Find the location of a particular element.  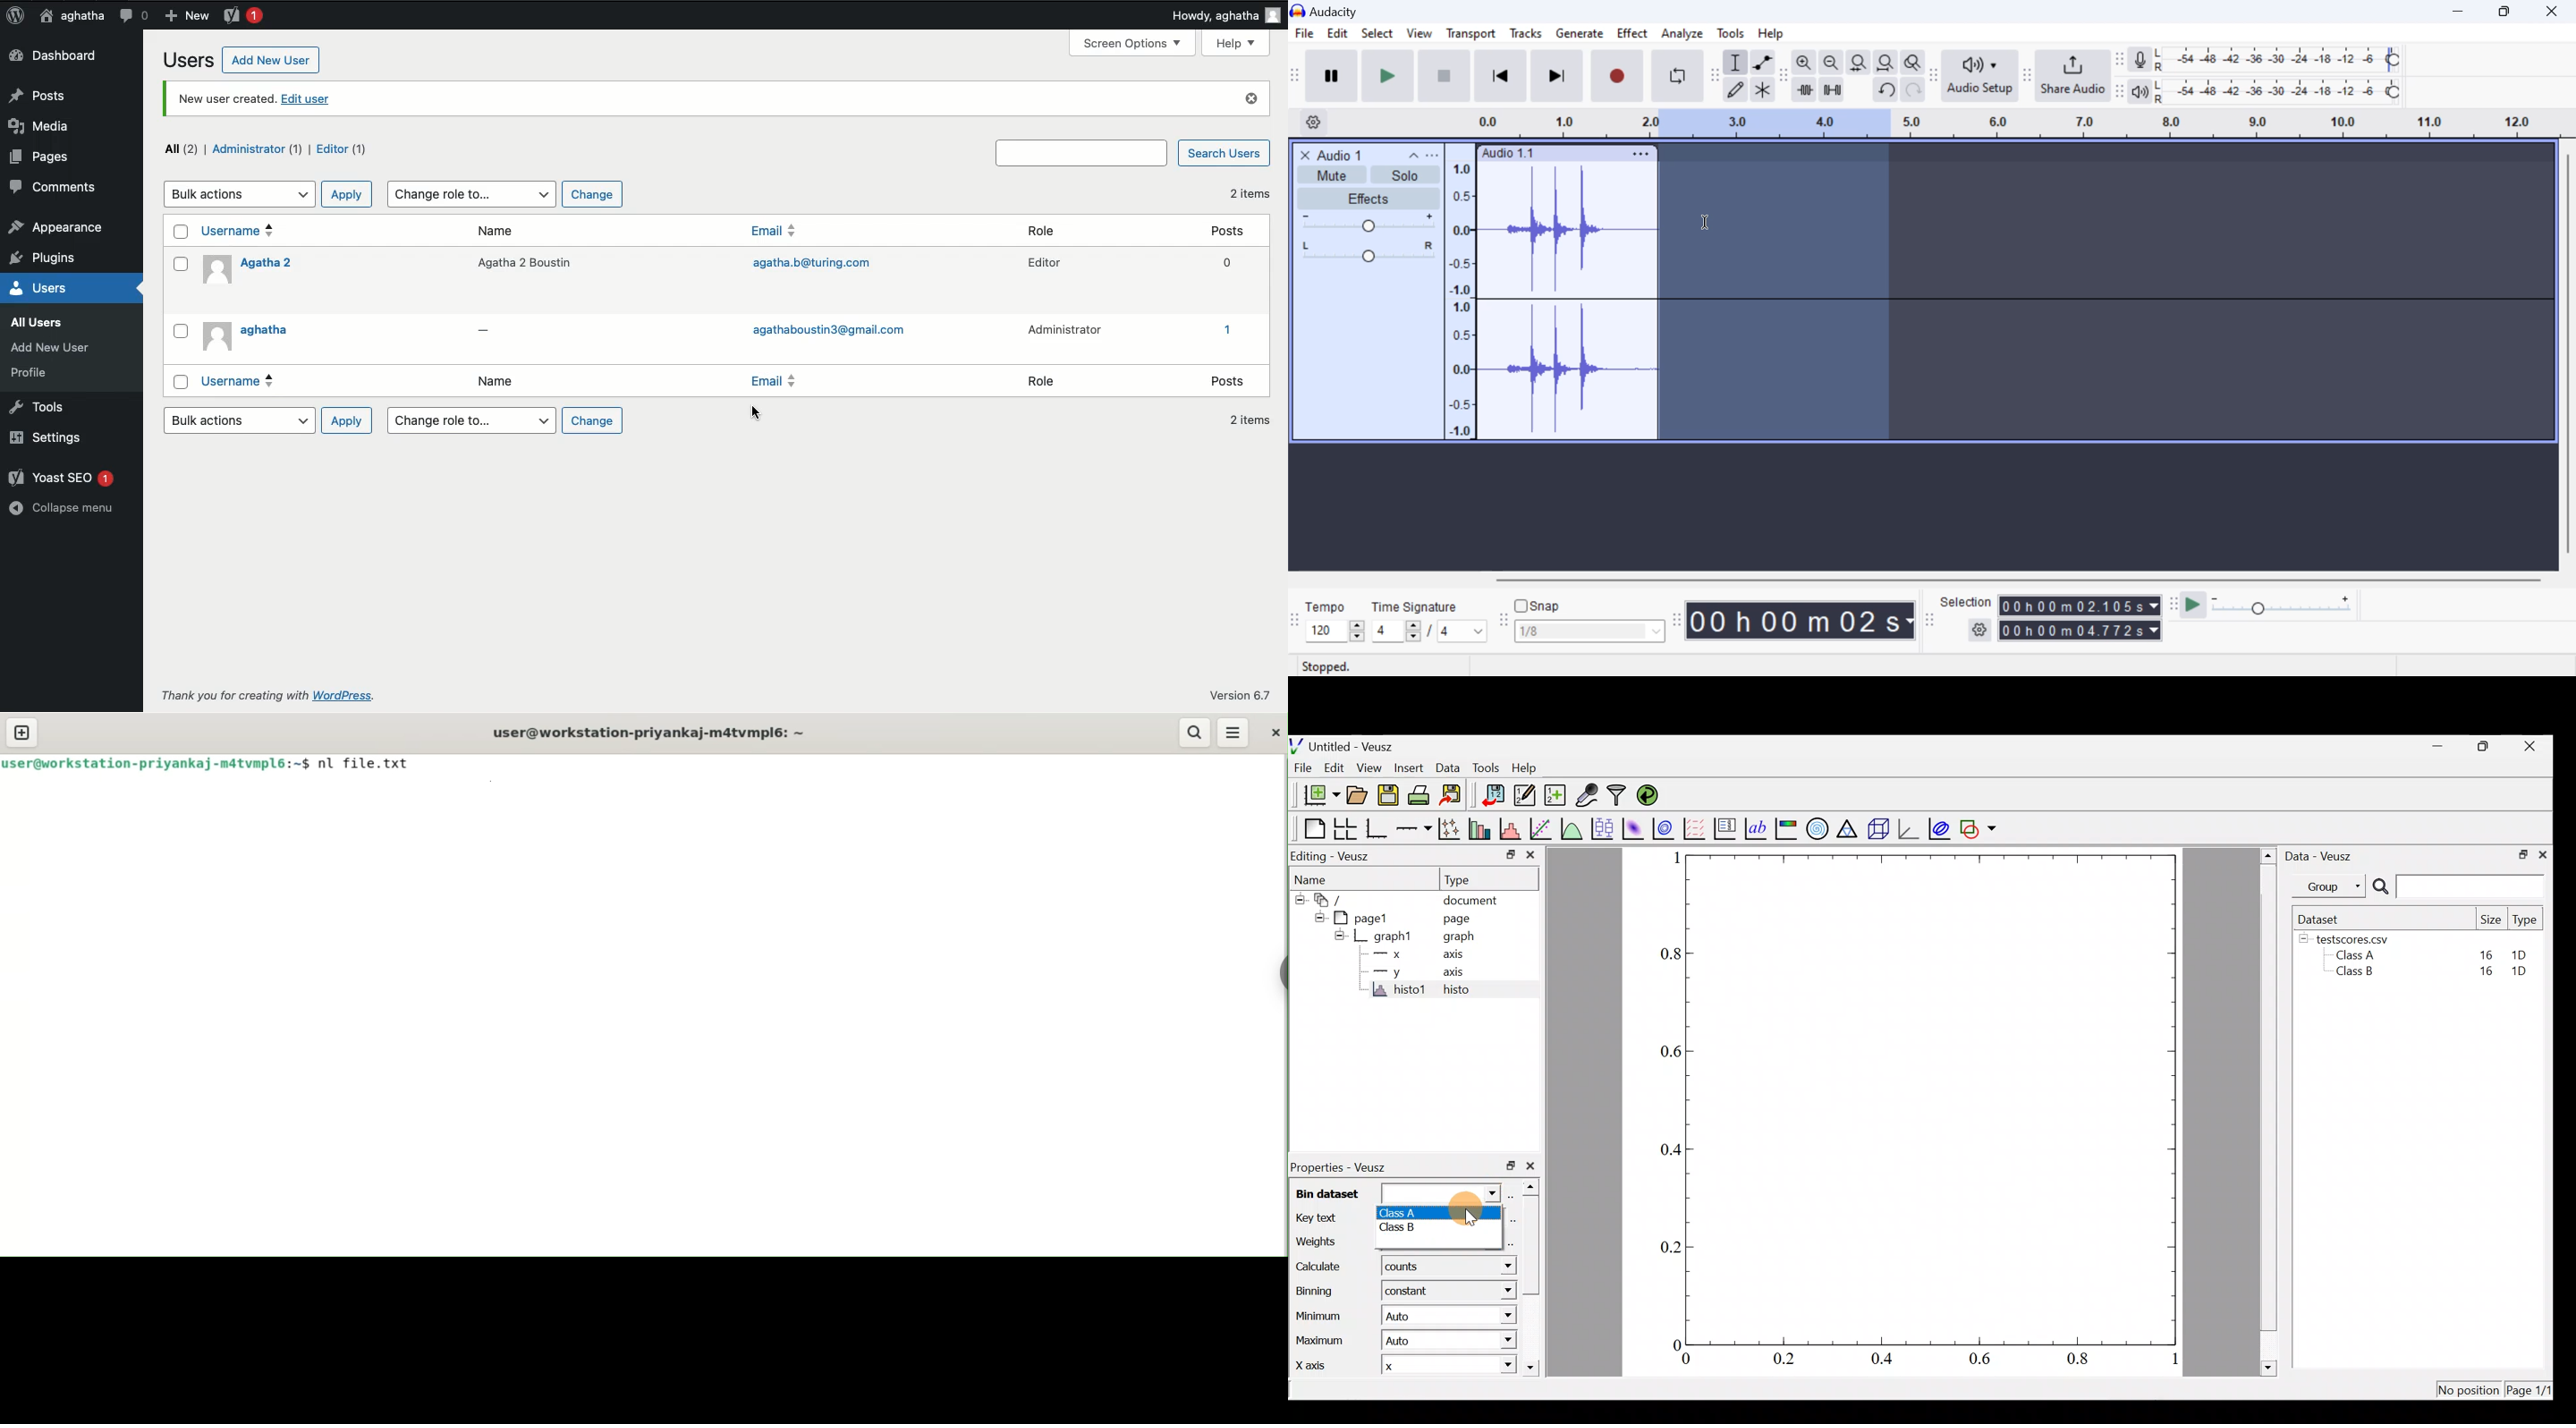

user@workstation-priyankaj-m4atvmpl6: ~$ is located at coordinates (157, 762).